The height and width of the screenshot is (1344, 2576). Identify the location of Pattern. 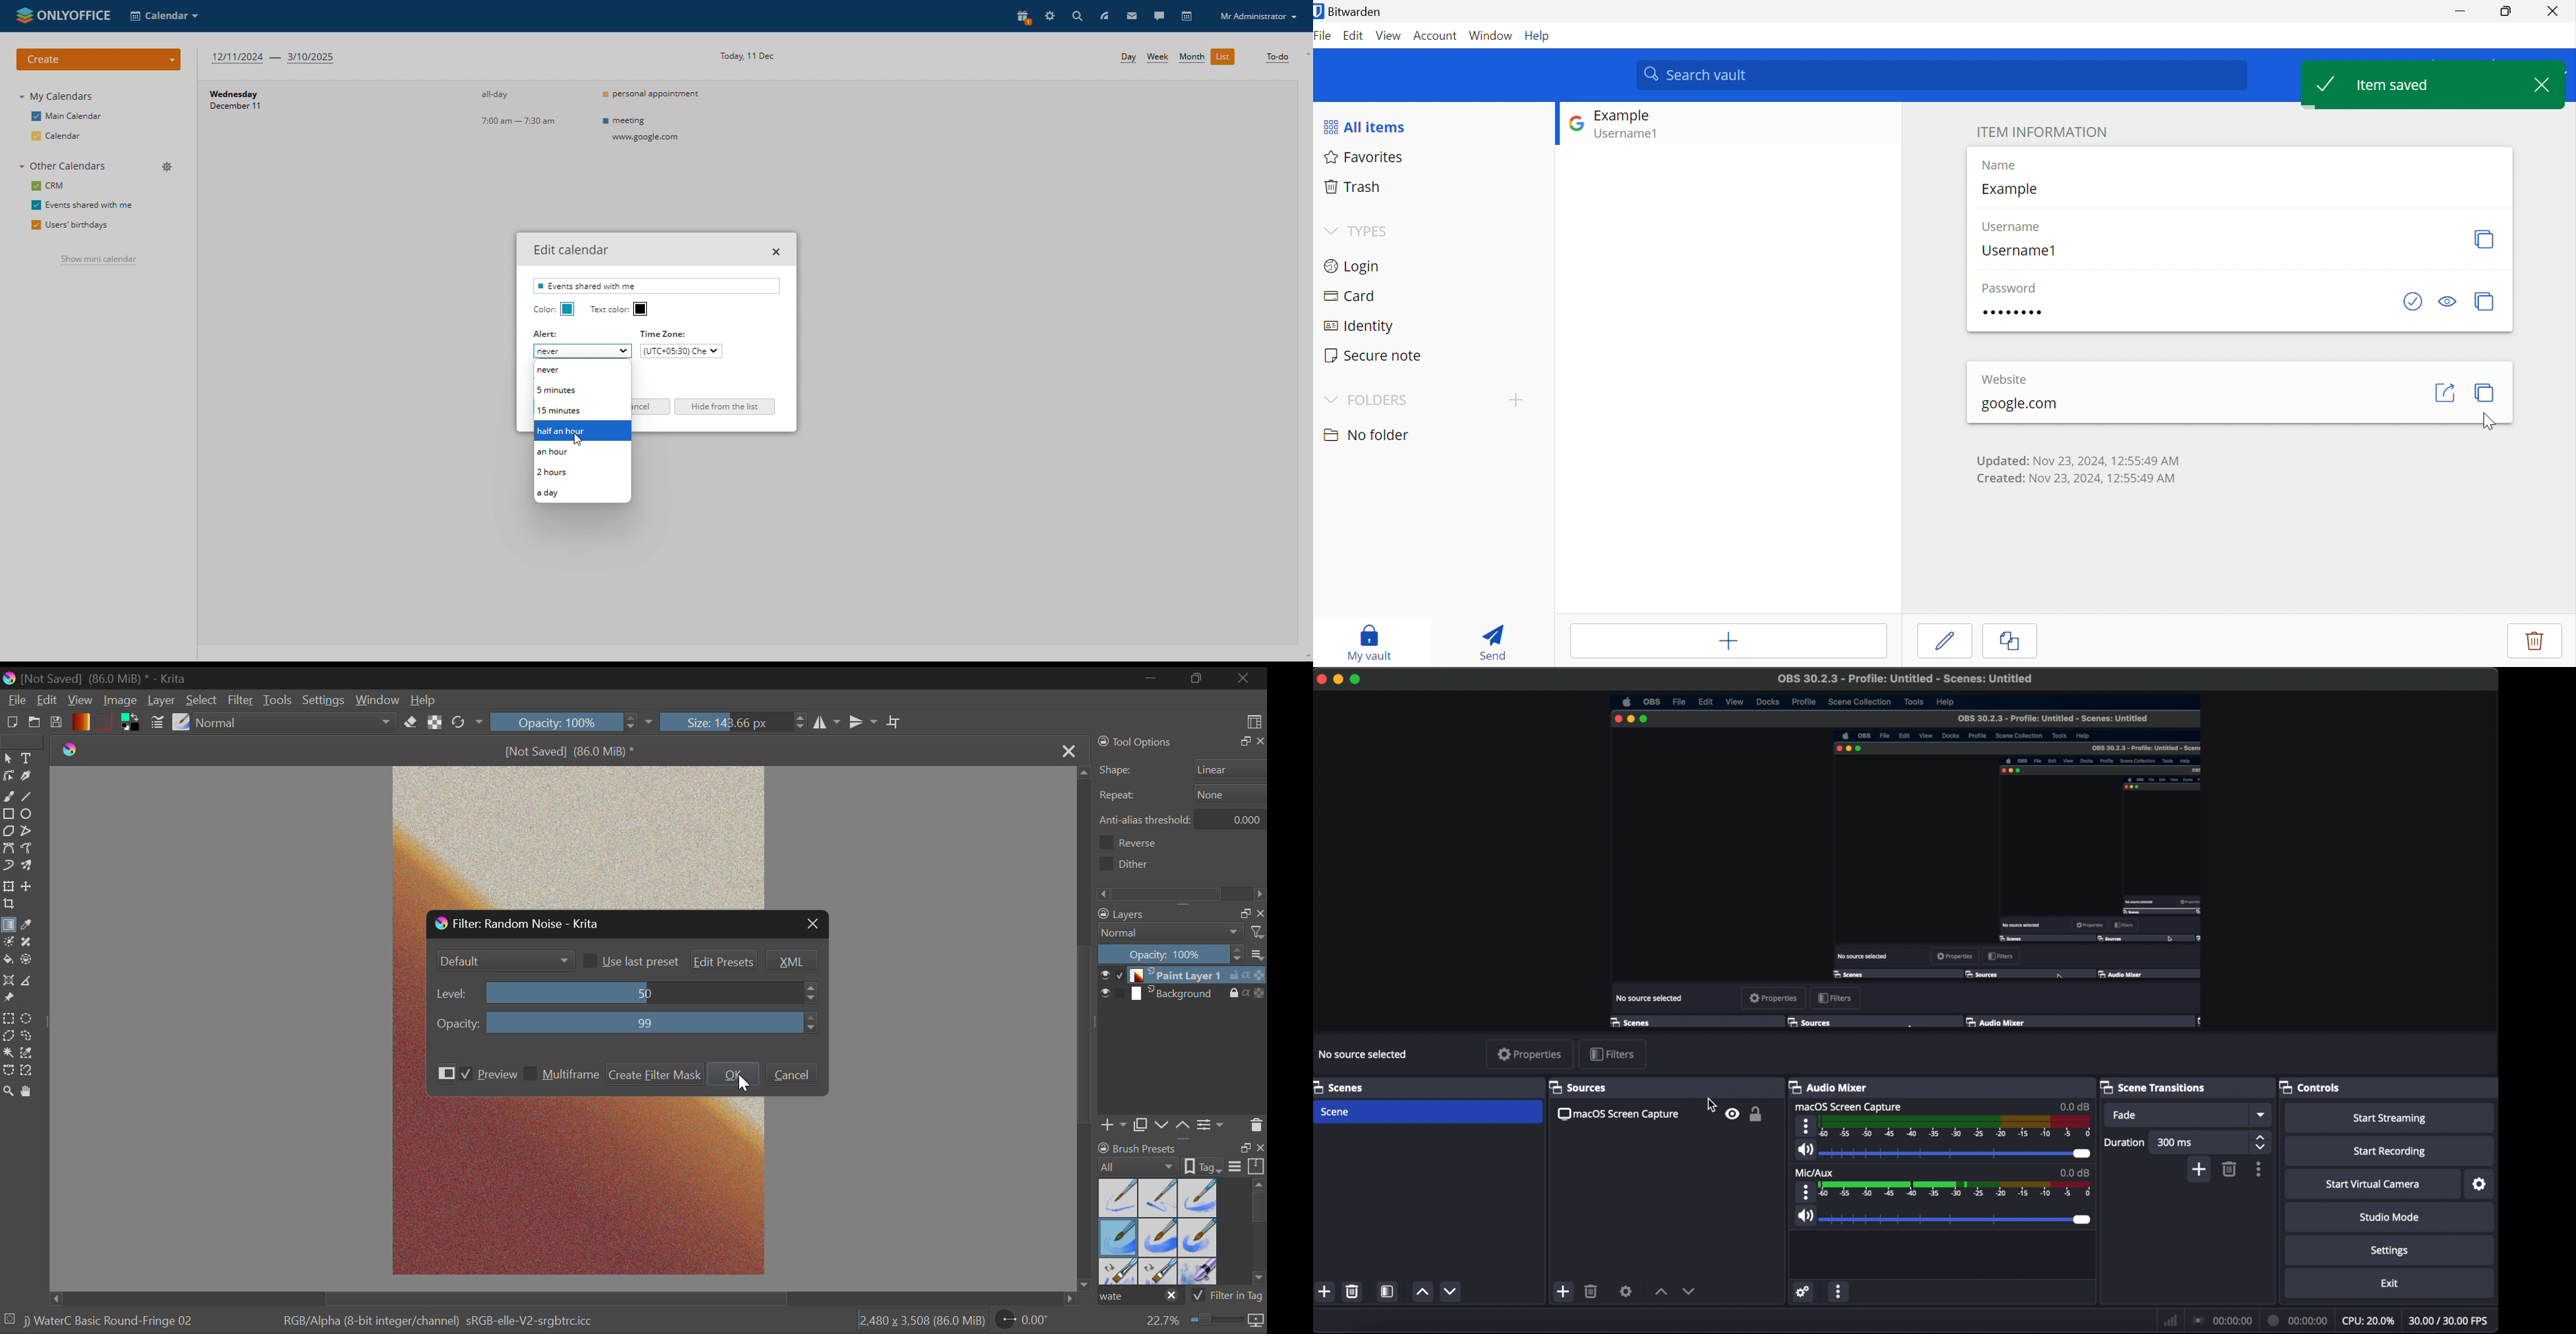
(106, 720).